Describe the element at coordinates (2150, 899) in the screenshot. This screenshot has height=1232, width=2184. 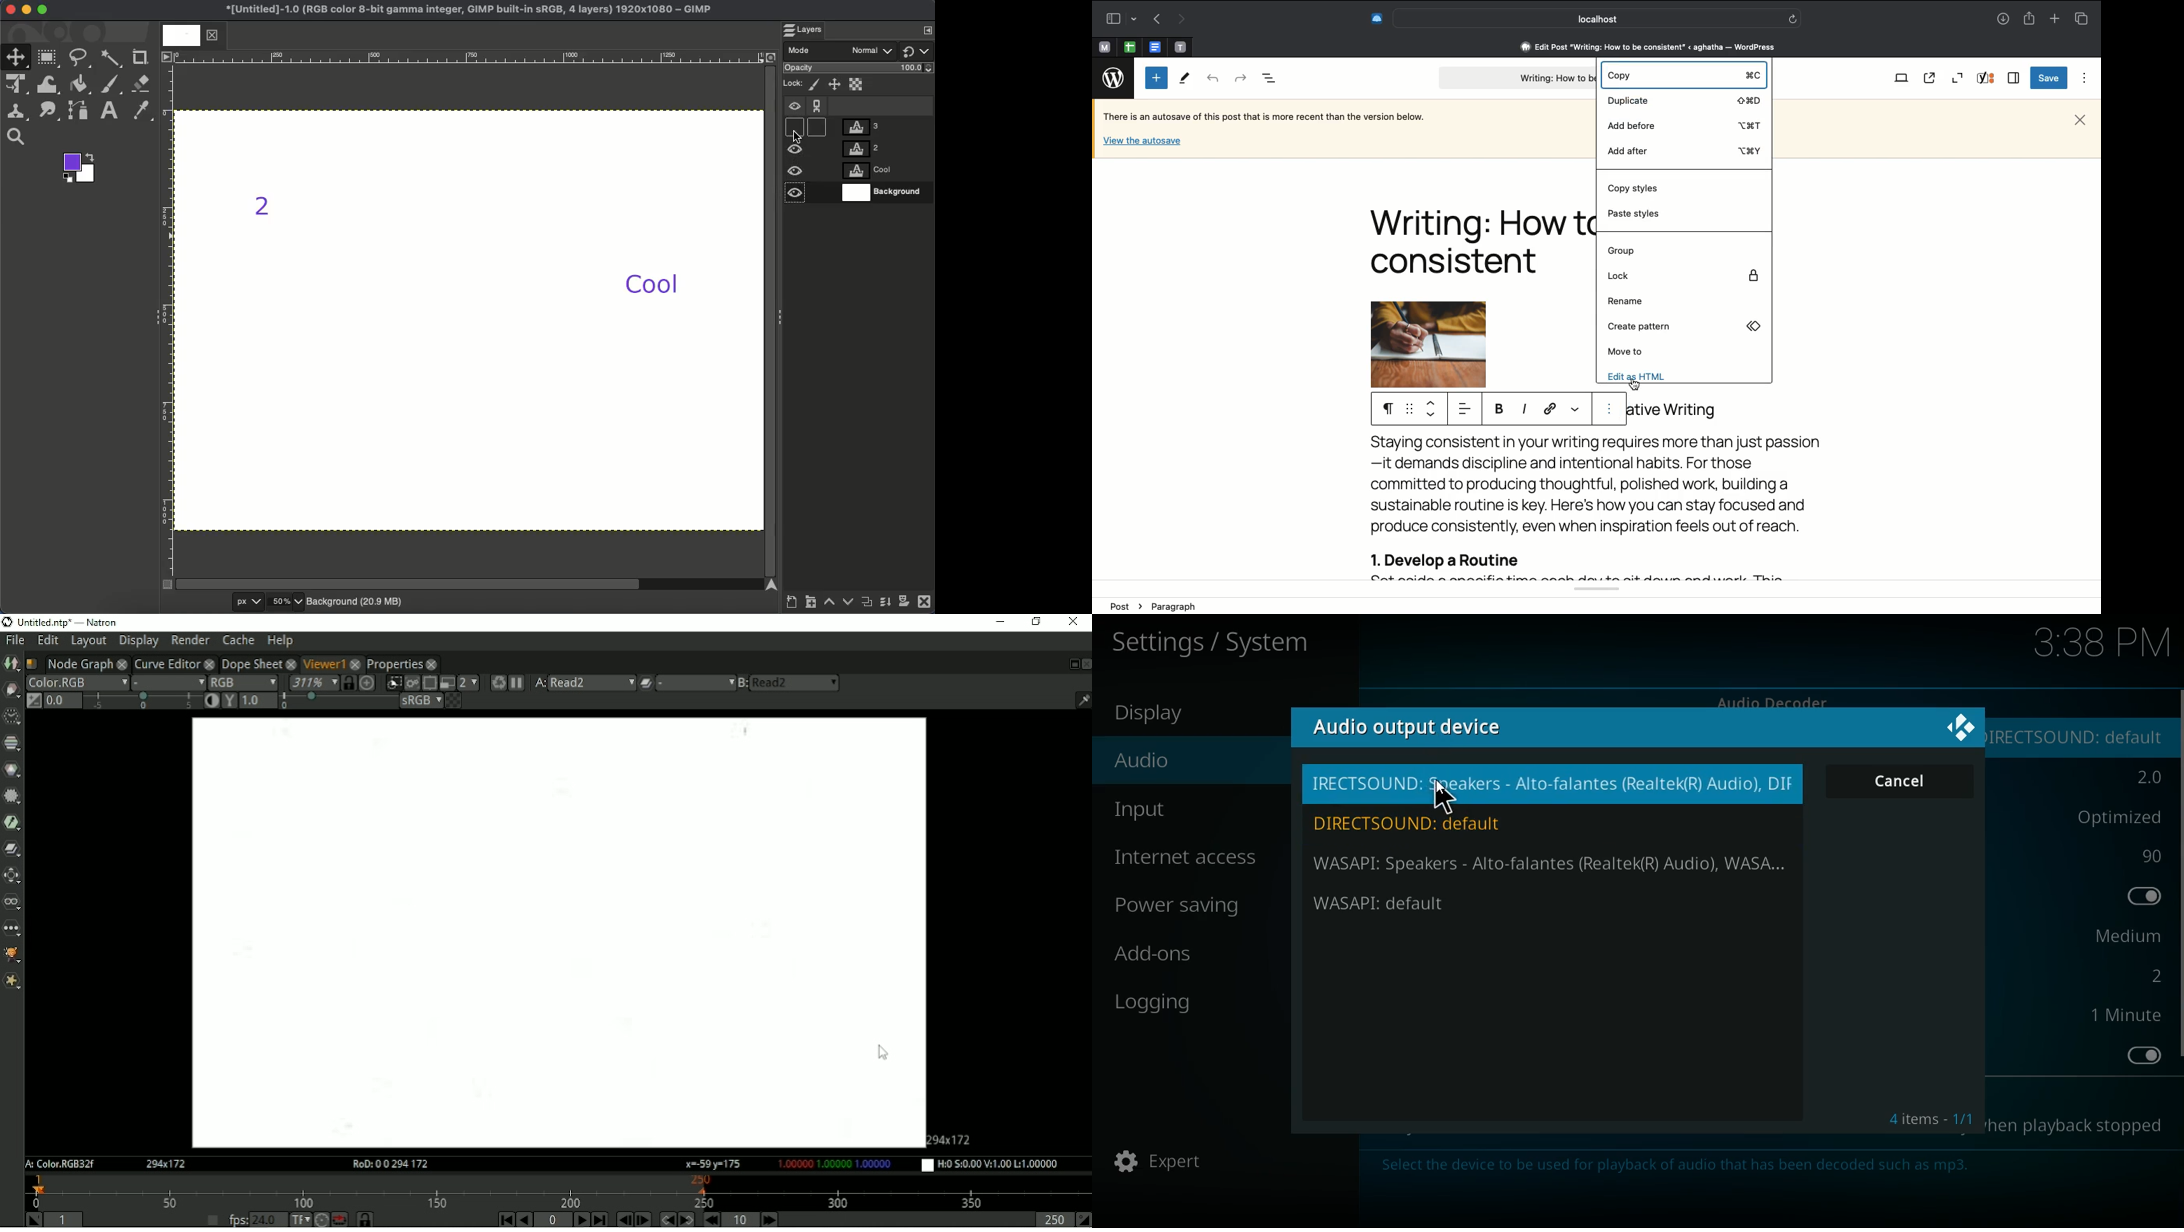
I see `option` at that location.